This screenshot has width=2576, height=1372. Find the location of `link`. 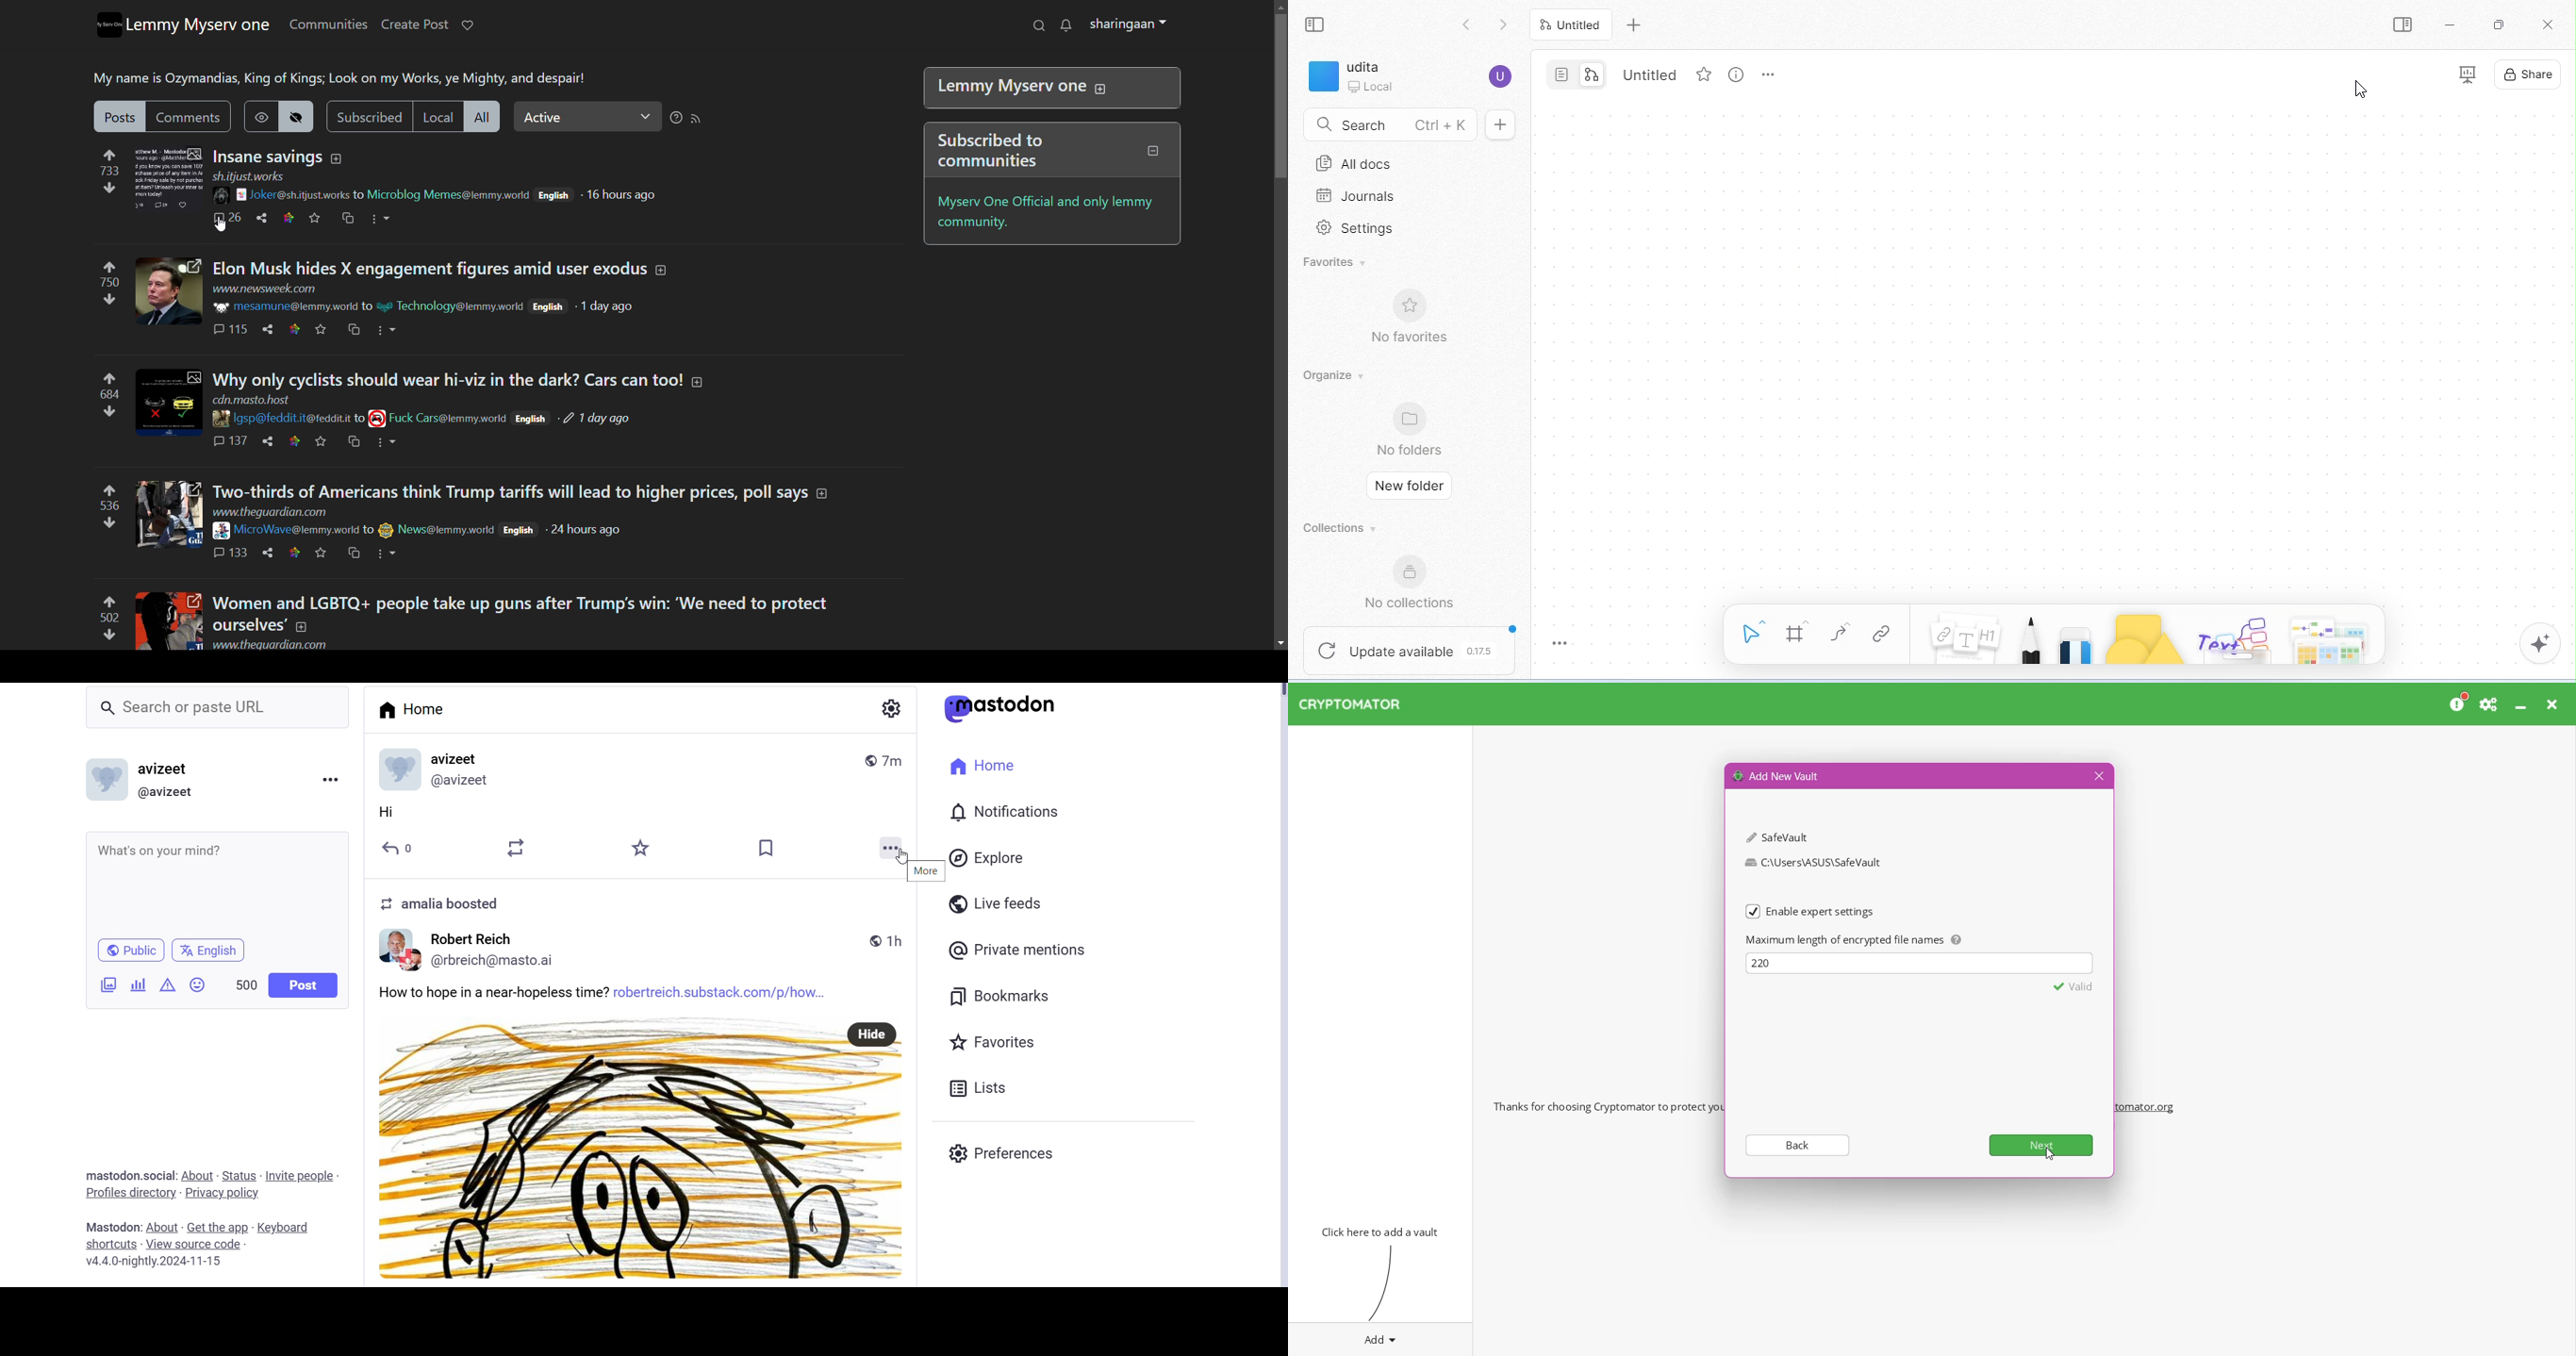

link is located at coordinates (1889, 635).